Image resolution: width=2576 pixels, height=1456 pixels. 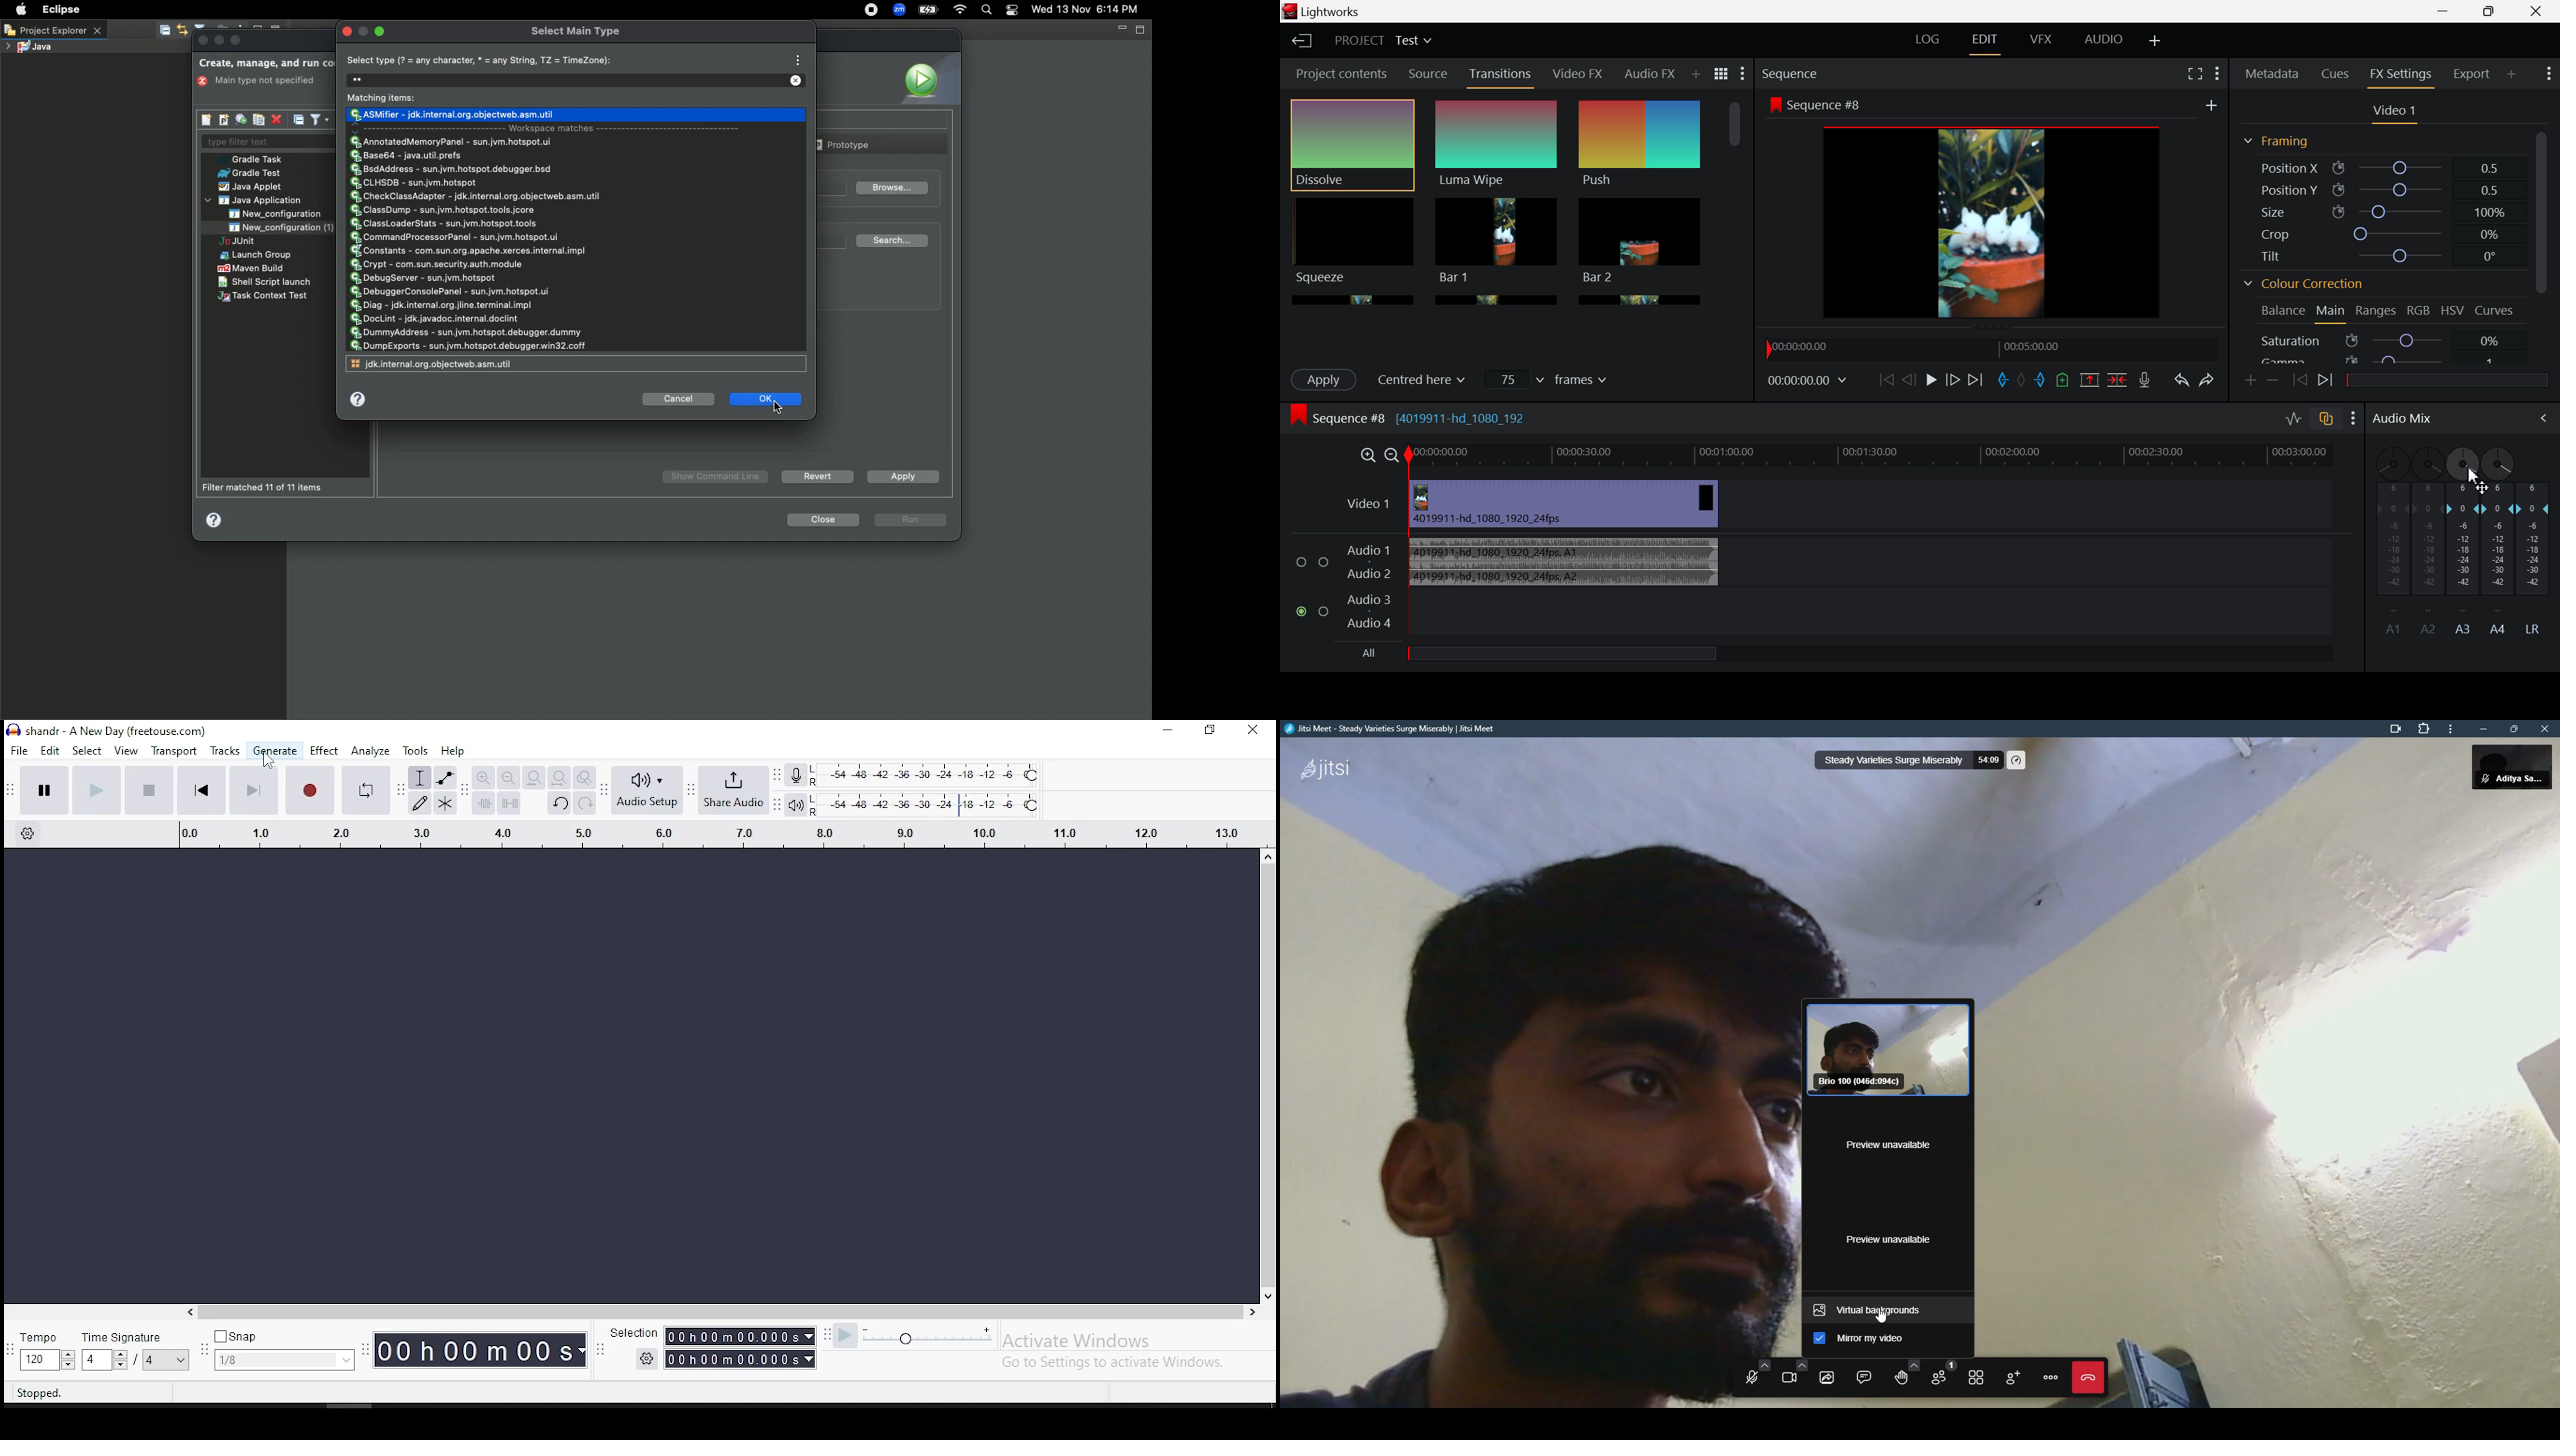 I want to click on Framing Section, so click(x=2279, y=141).